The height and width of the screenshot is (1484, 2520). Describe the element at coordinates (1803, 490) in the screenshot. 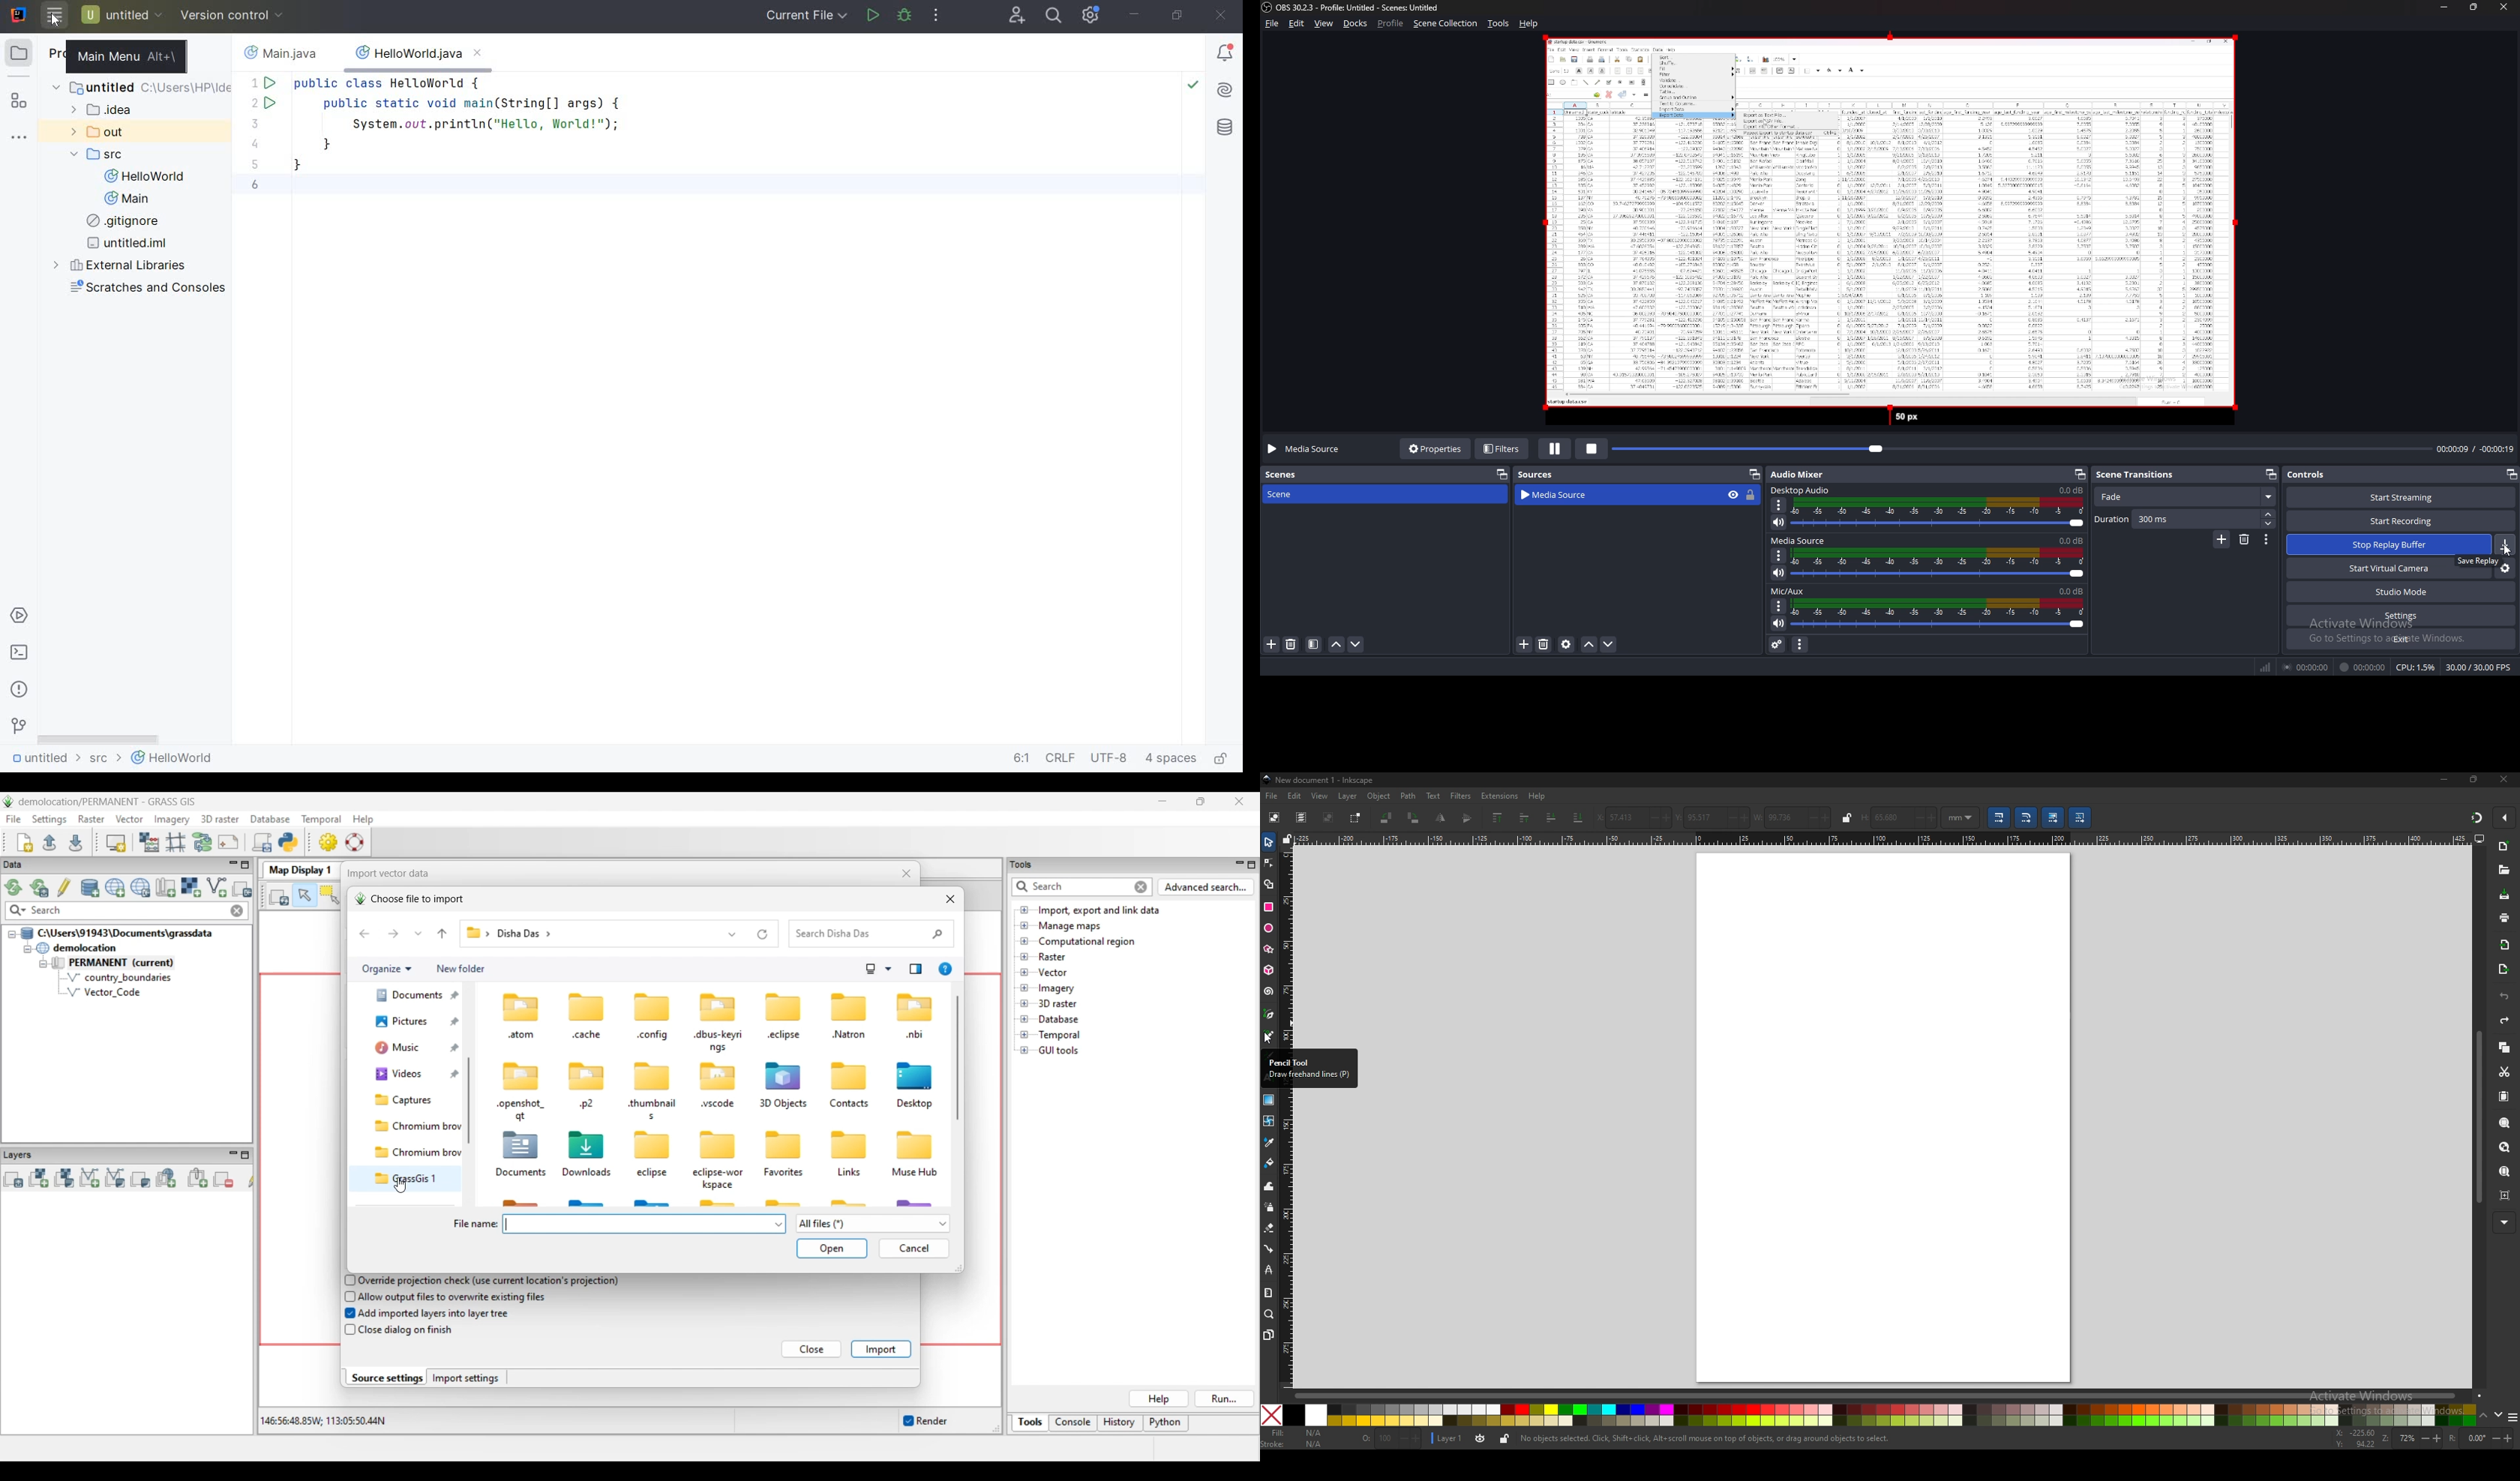

I see `desktop audio` at that location.